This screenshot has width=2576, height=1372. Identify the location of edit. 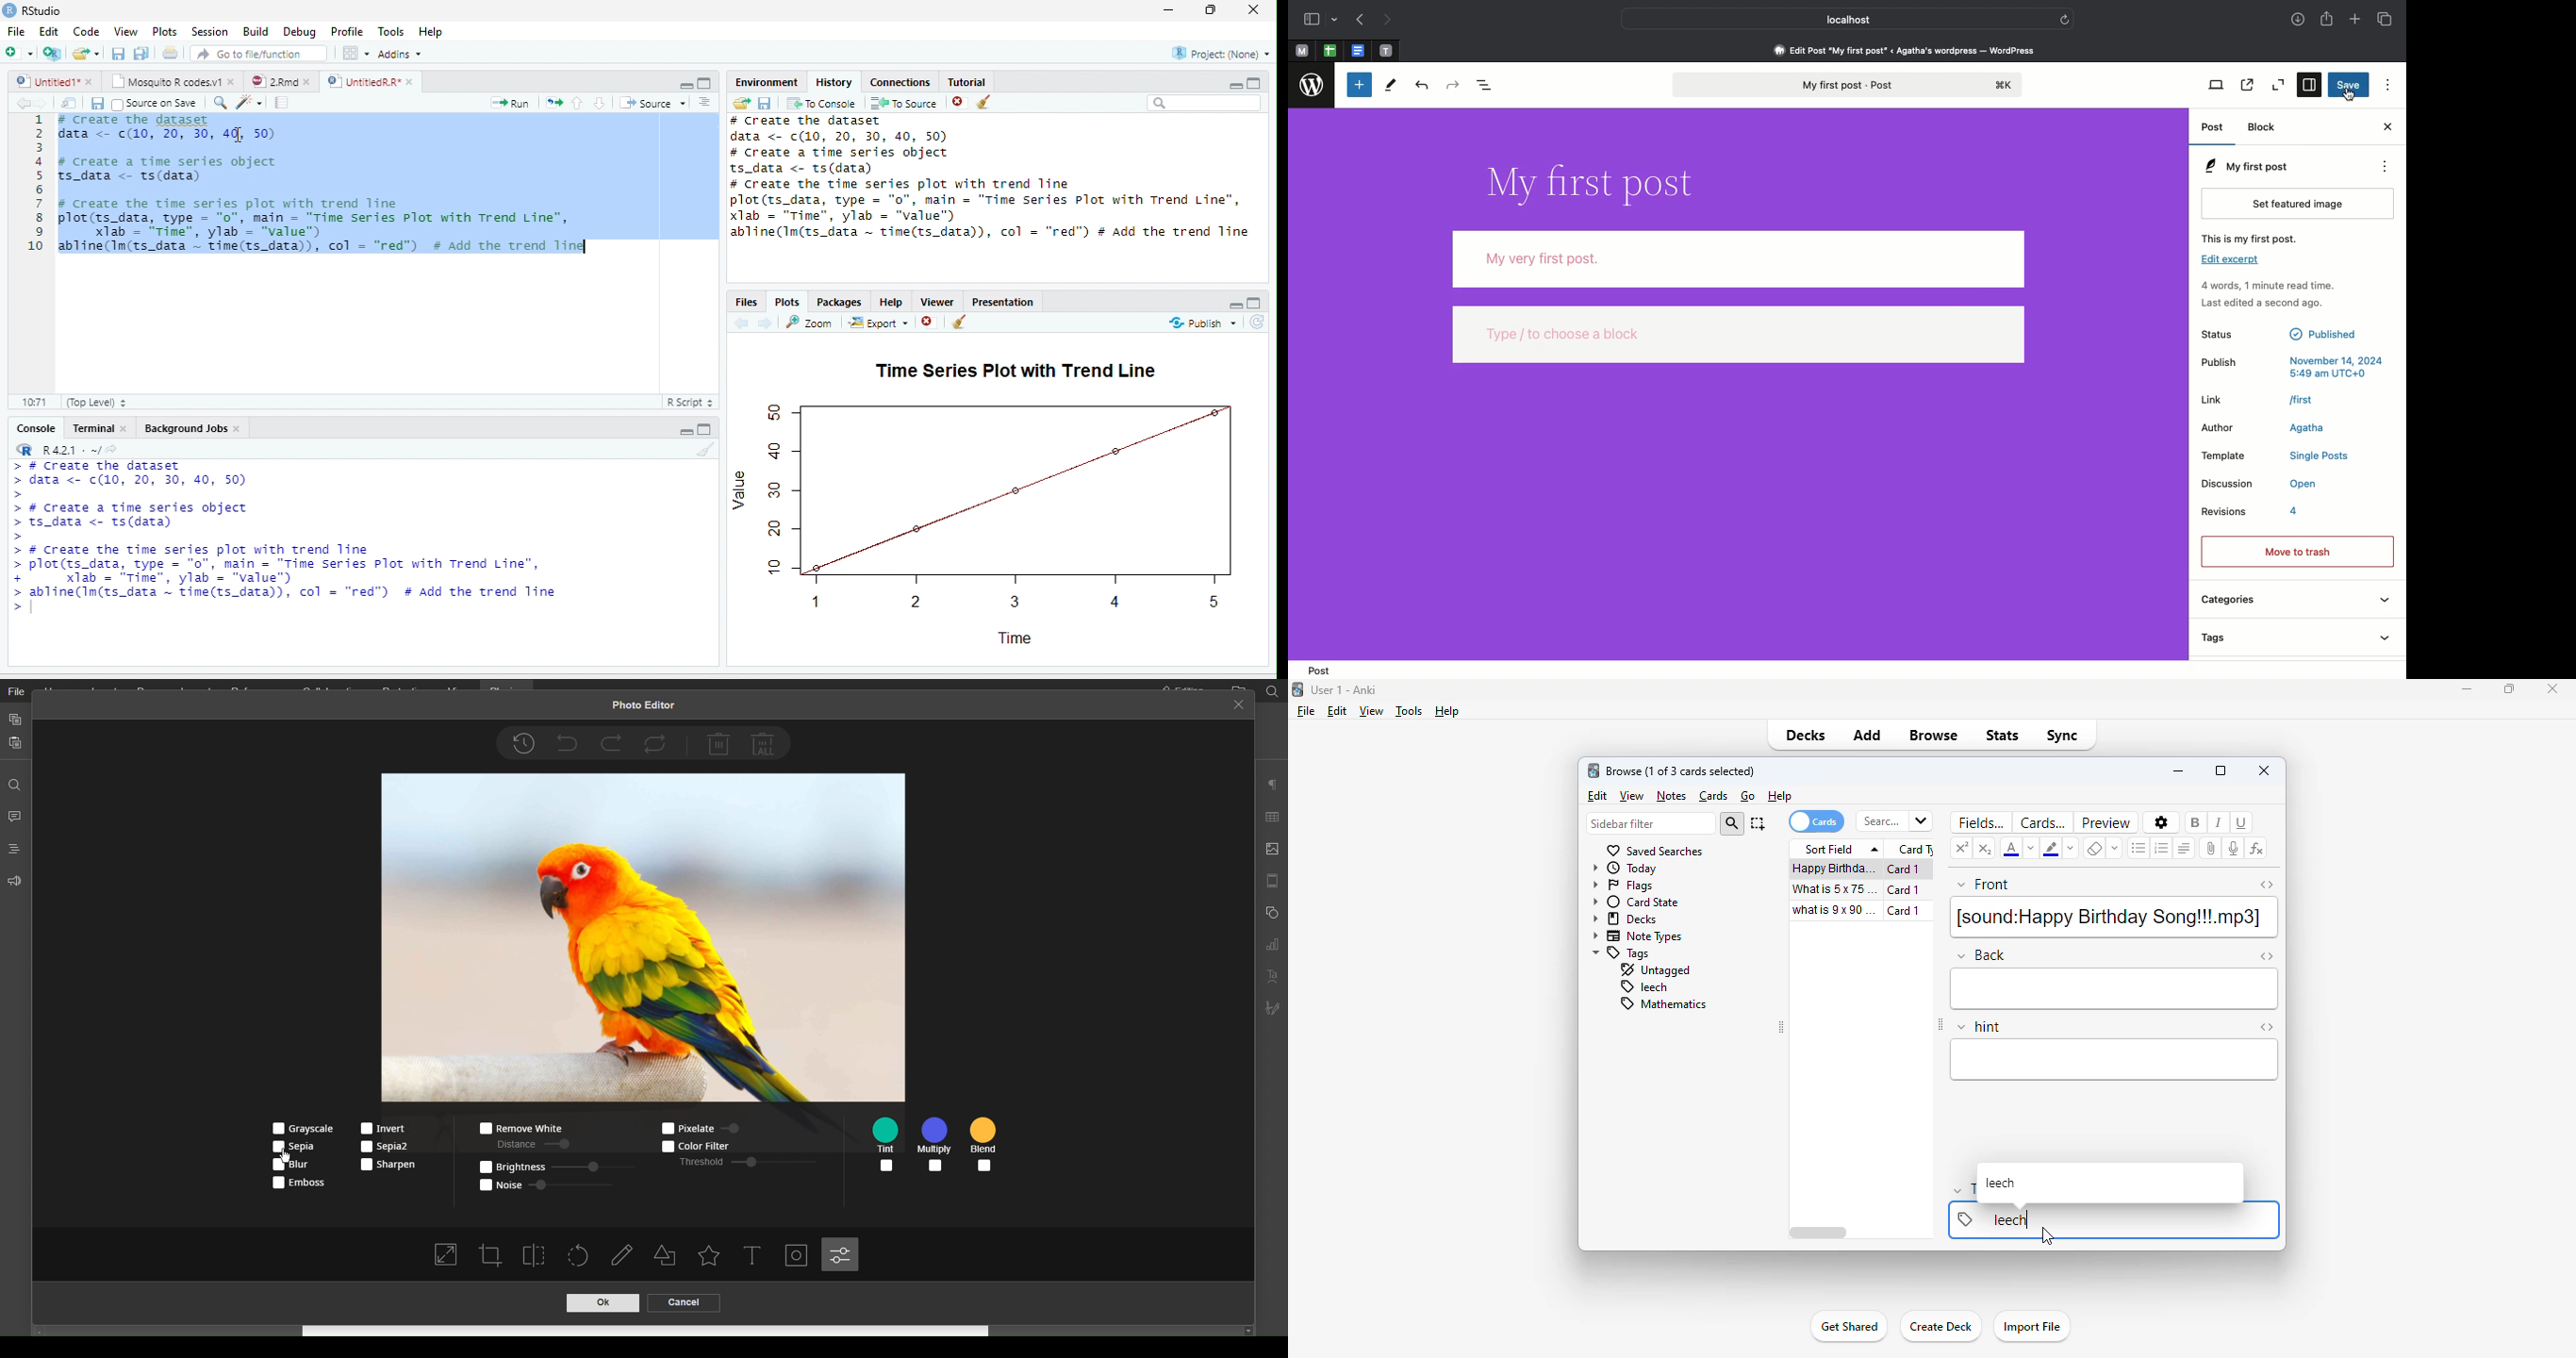
(1337, 711).